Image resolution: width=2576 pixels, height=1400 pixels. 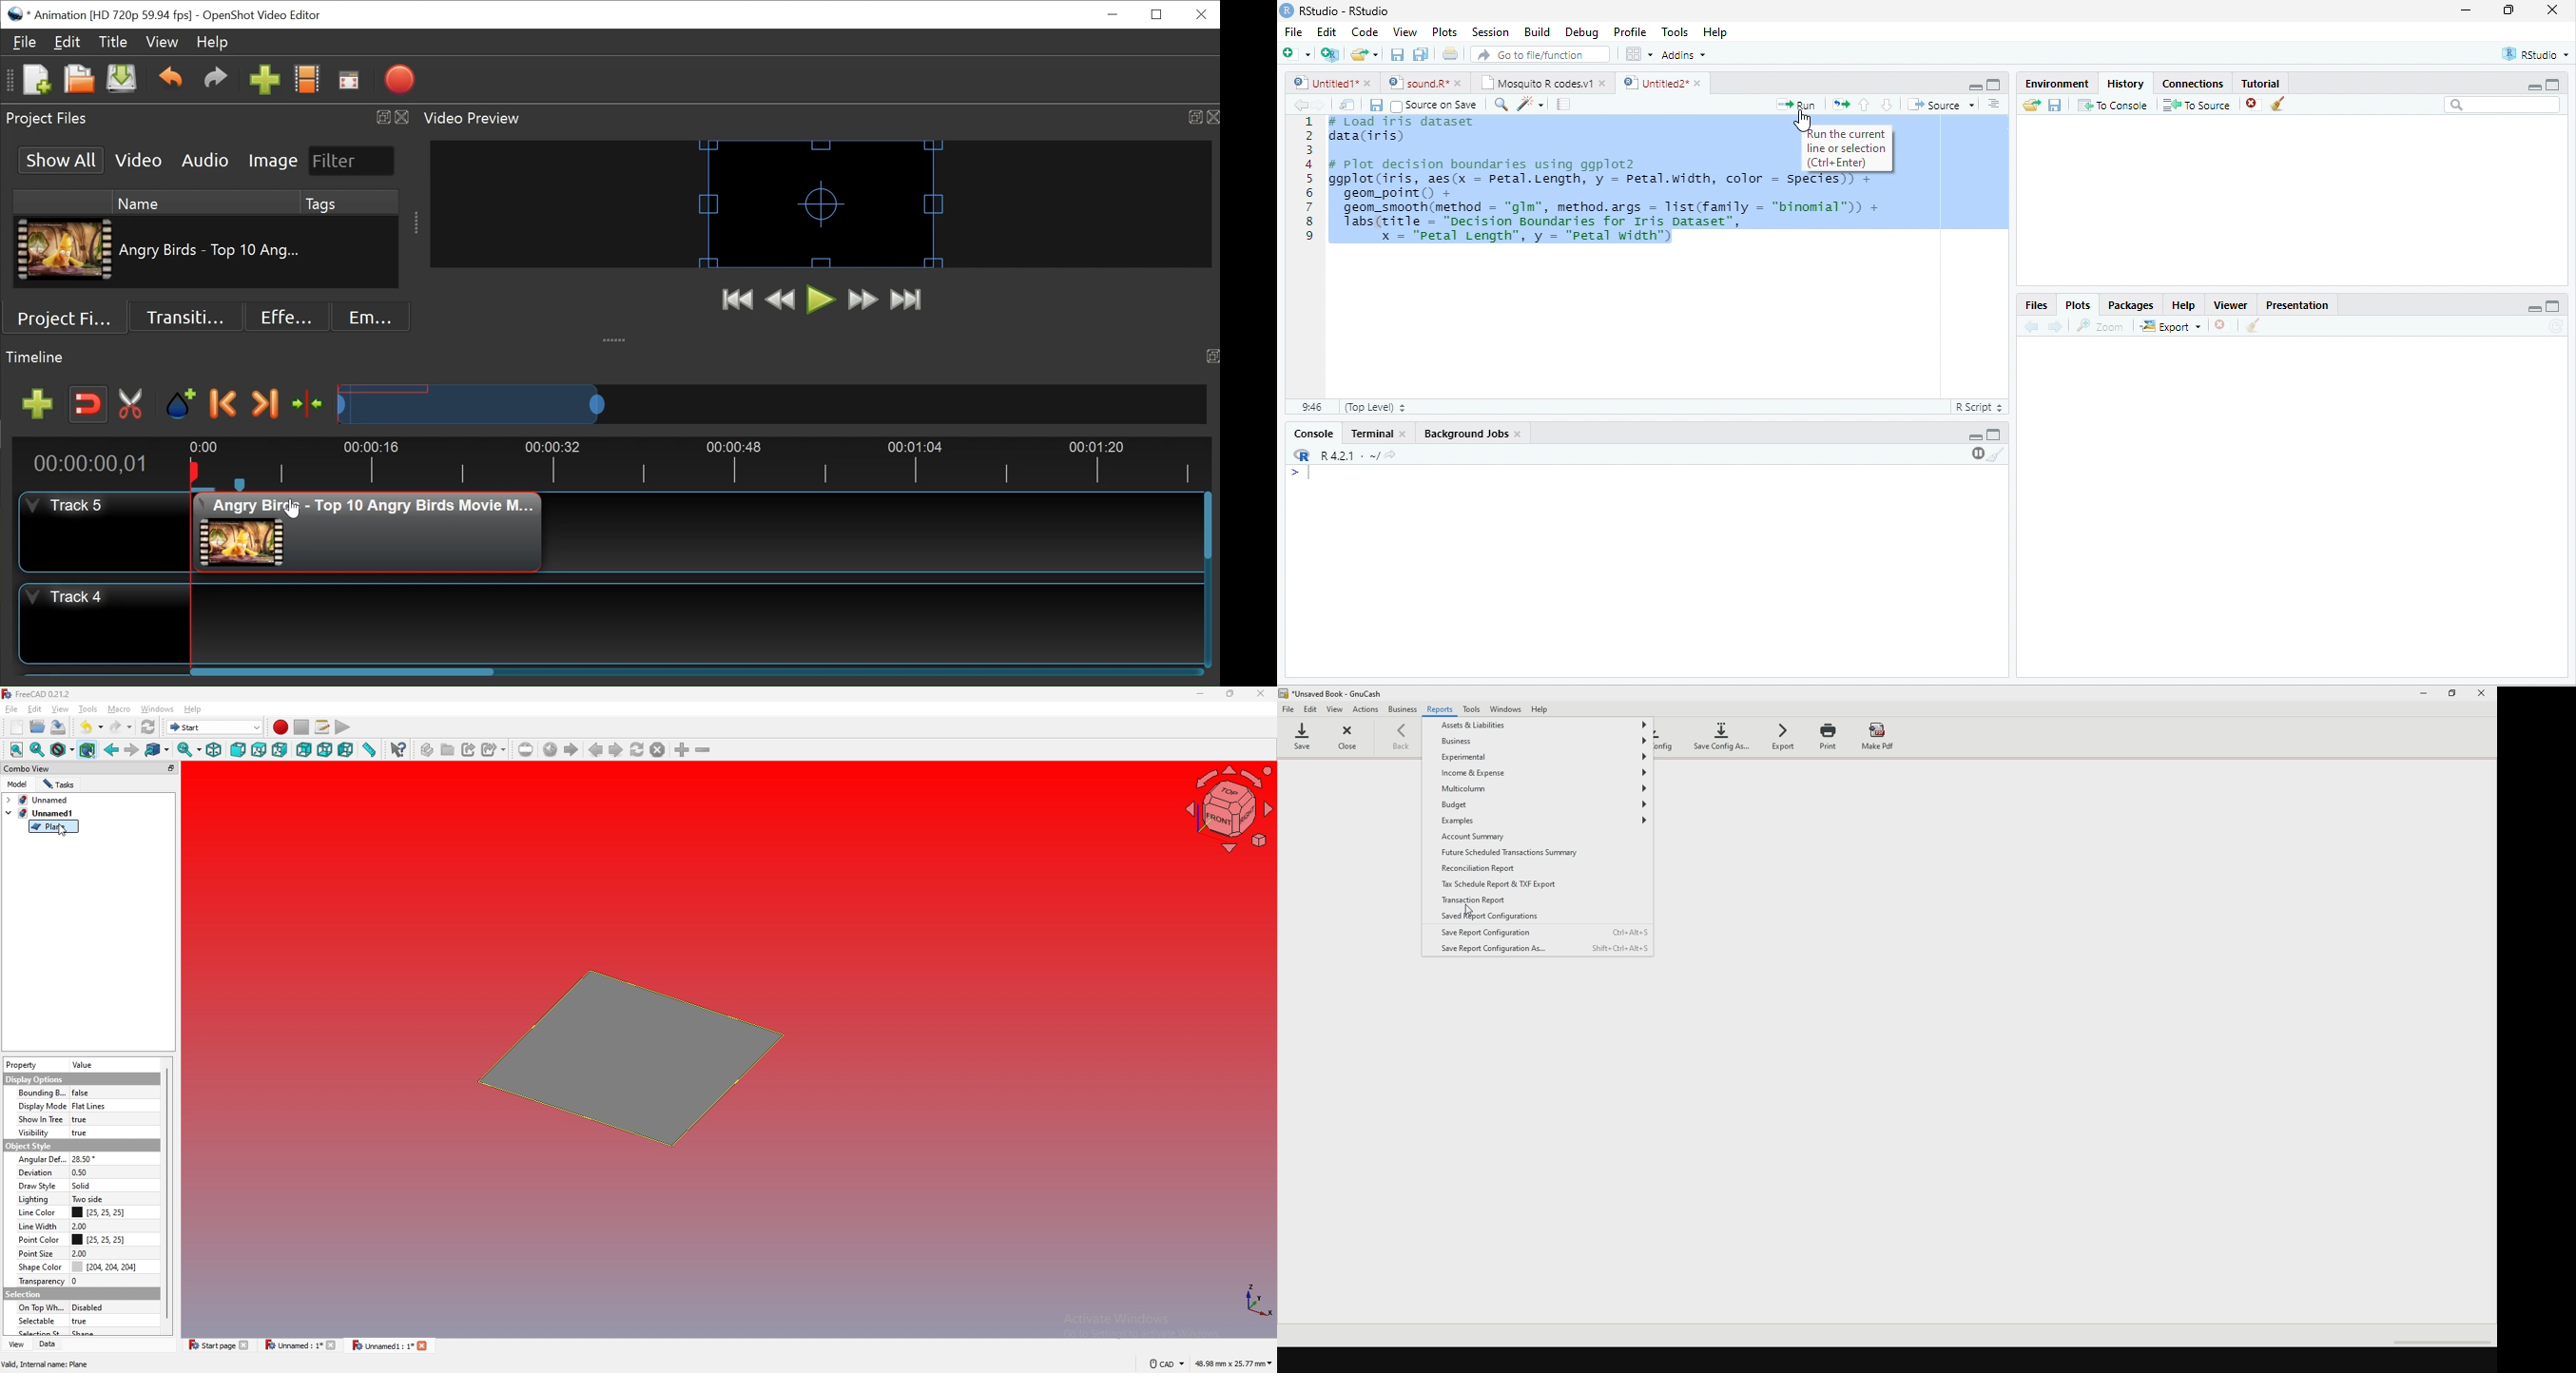 What do you see at coordinates (1324, 83) in the screenshot?
I see `Untitled` at bounding box center [1324, 83].